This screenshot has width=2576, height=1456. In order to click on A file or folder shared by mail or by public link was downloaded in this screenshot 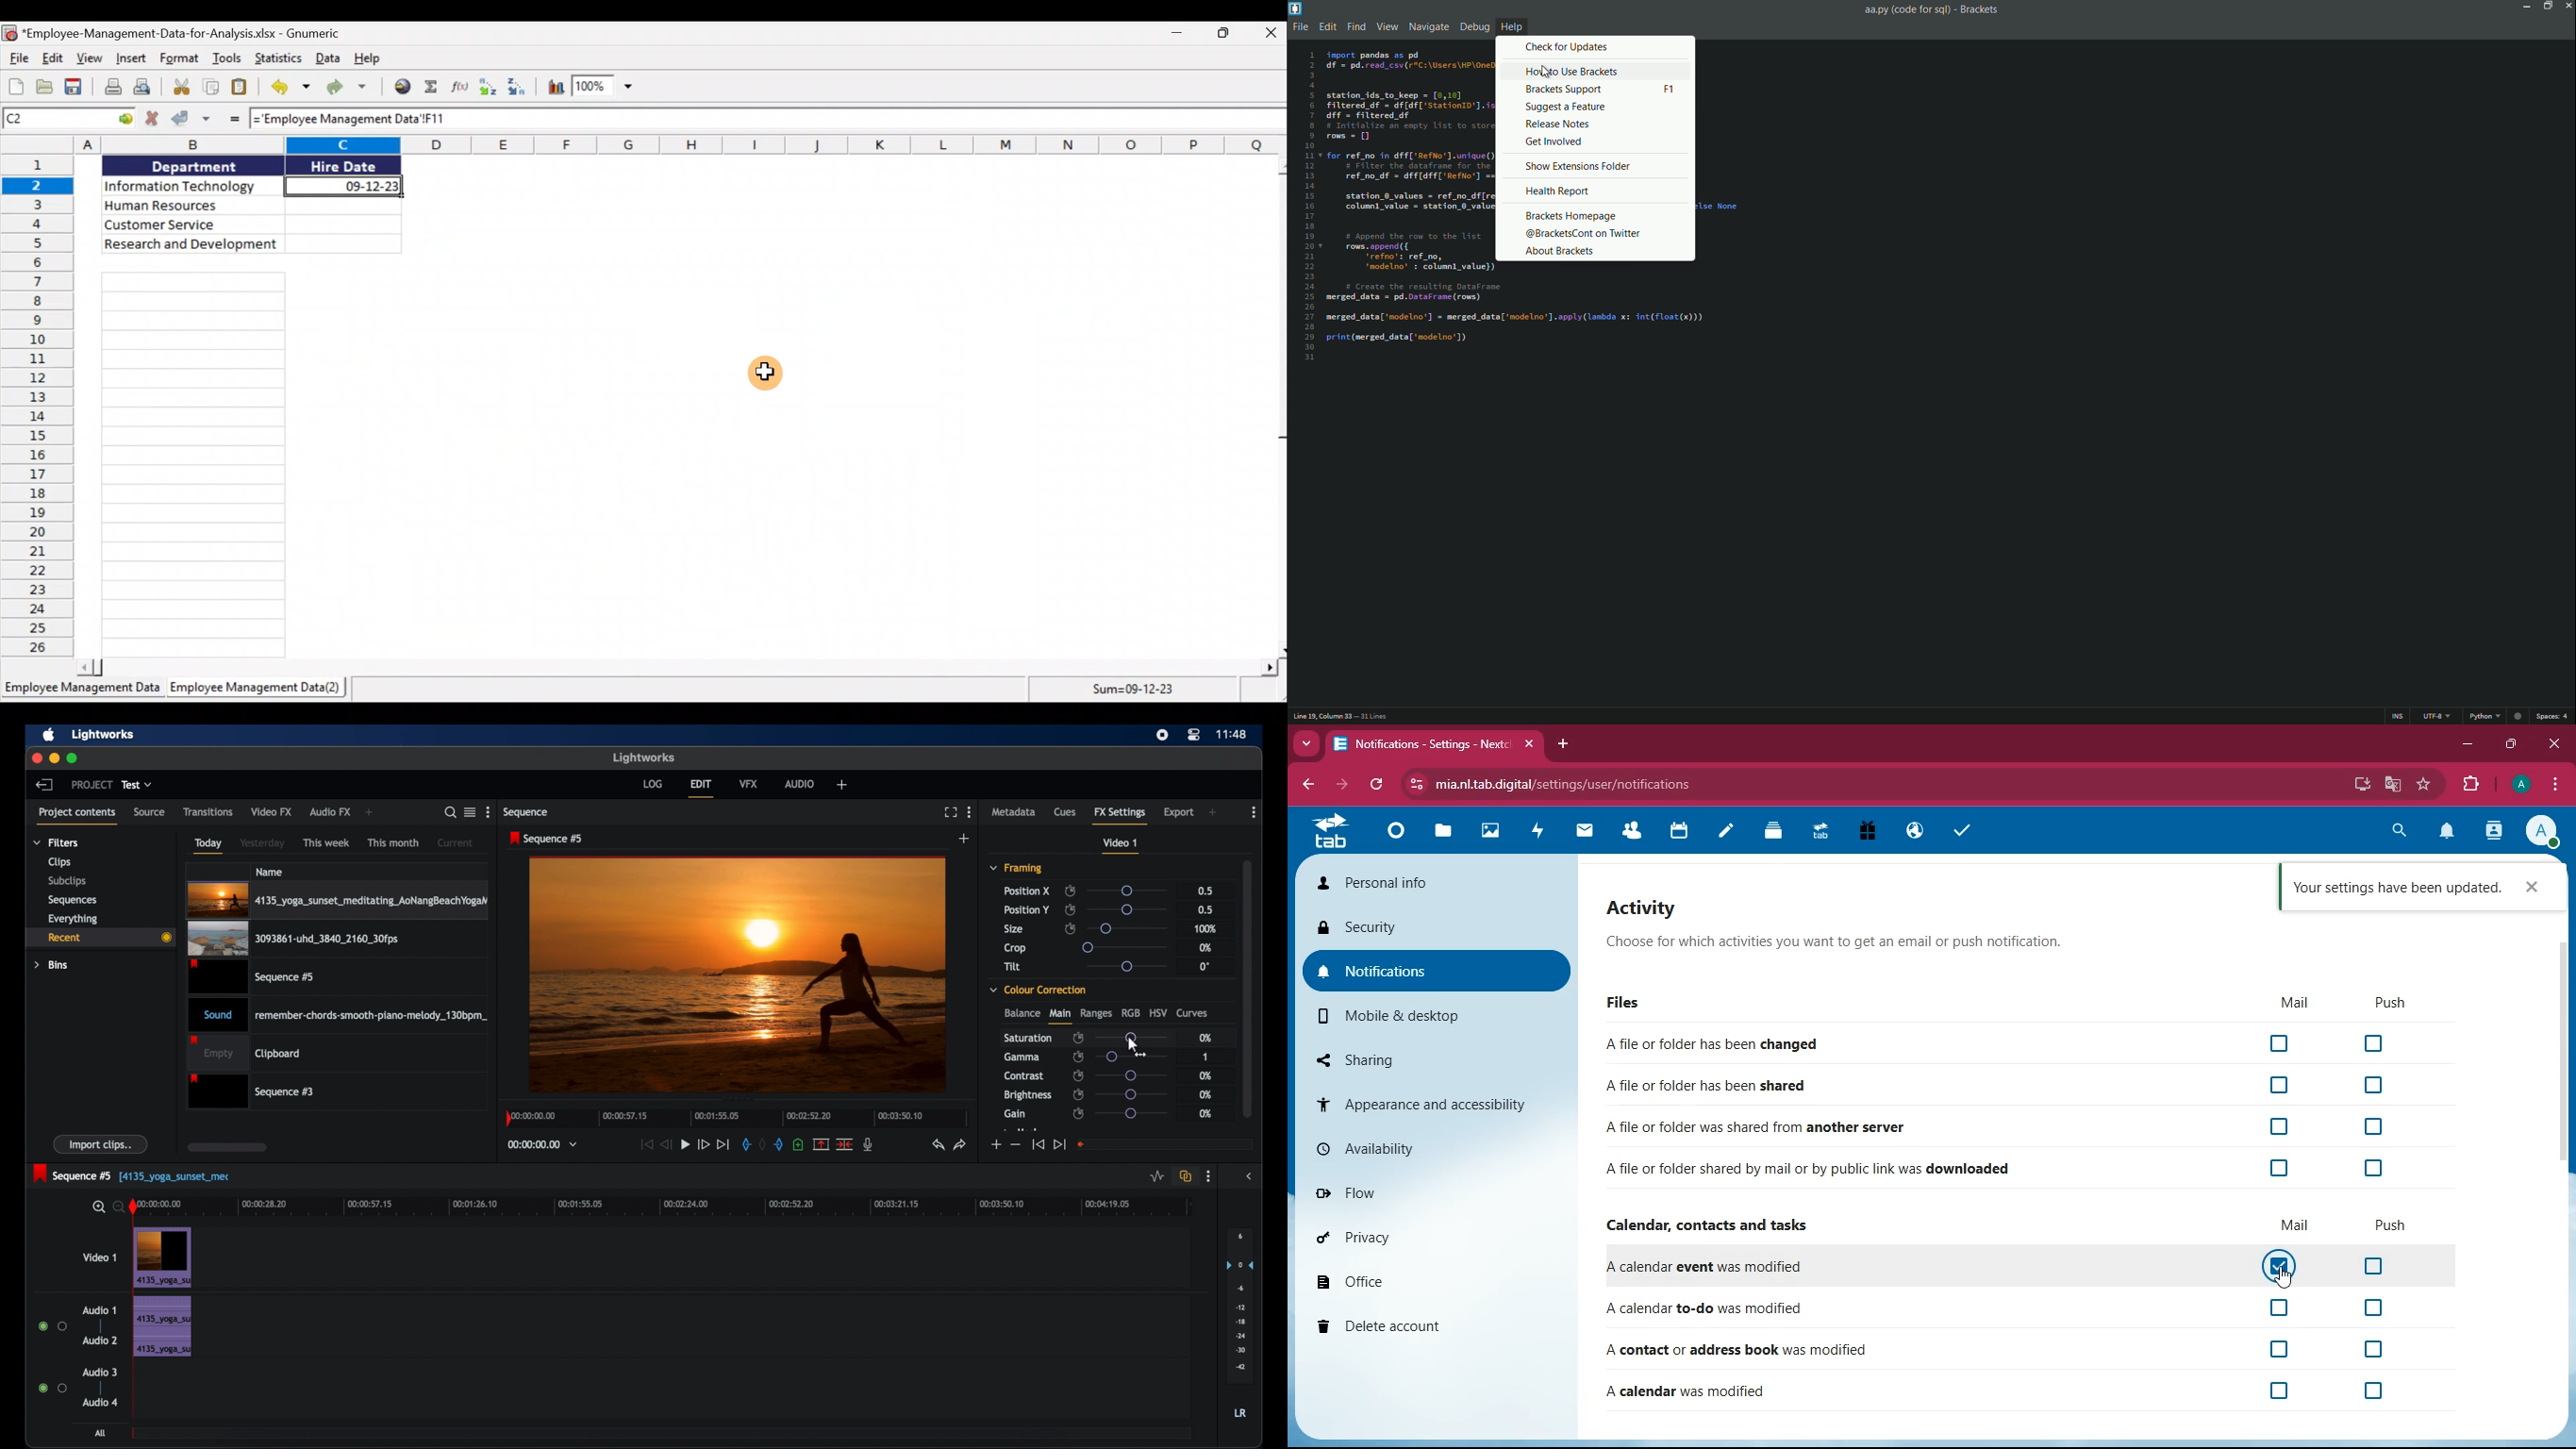, I will do `click(2001, 1166)`.